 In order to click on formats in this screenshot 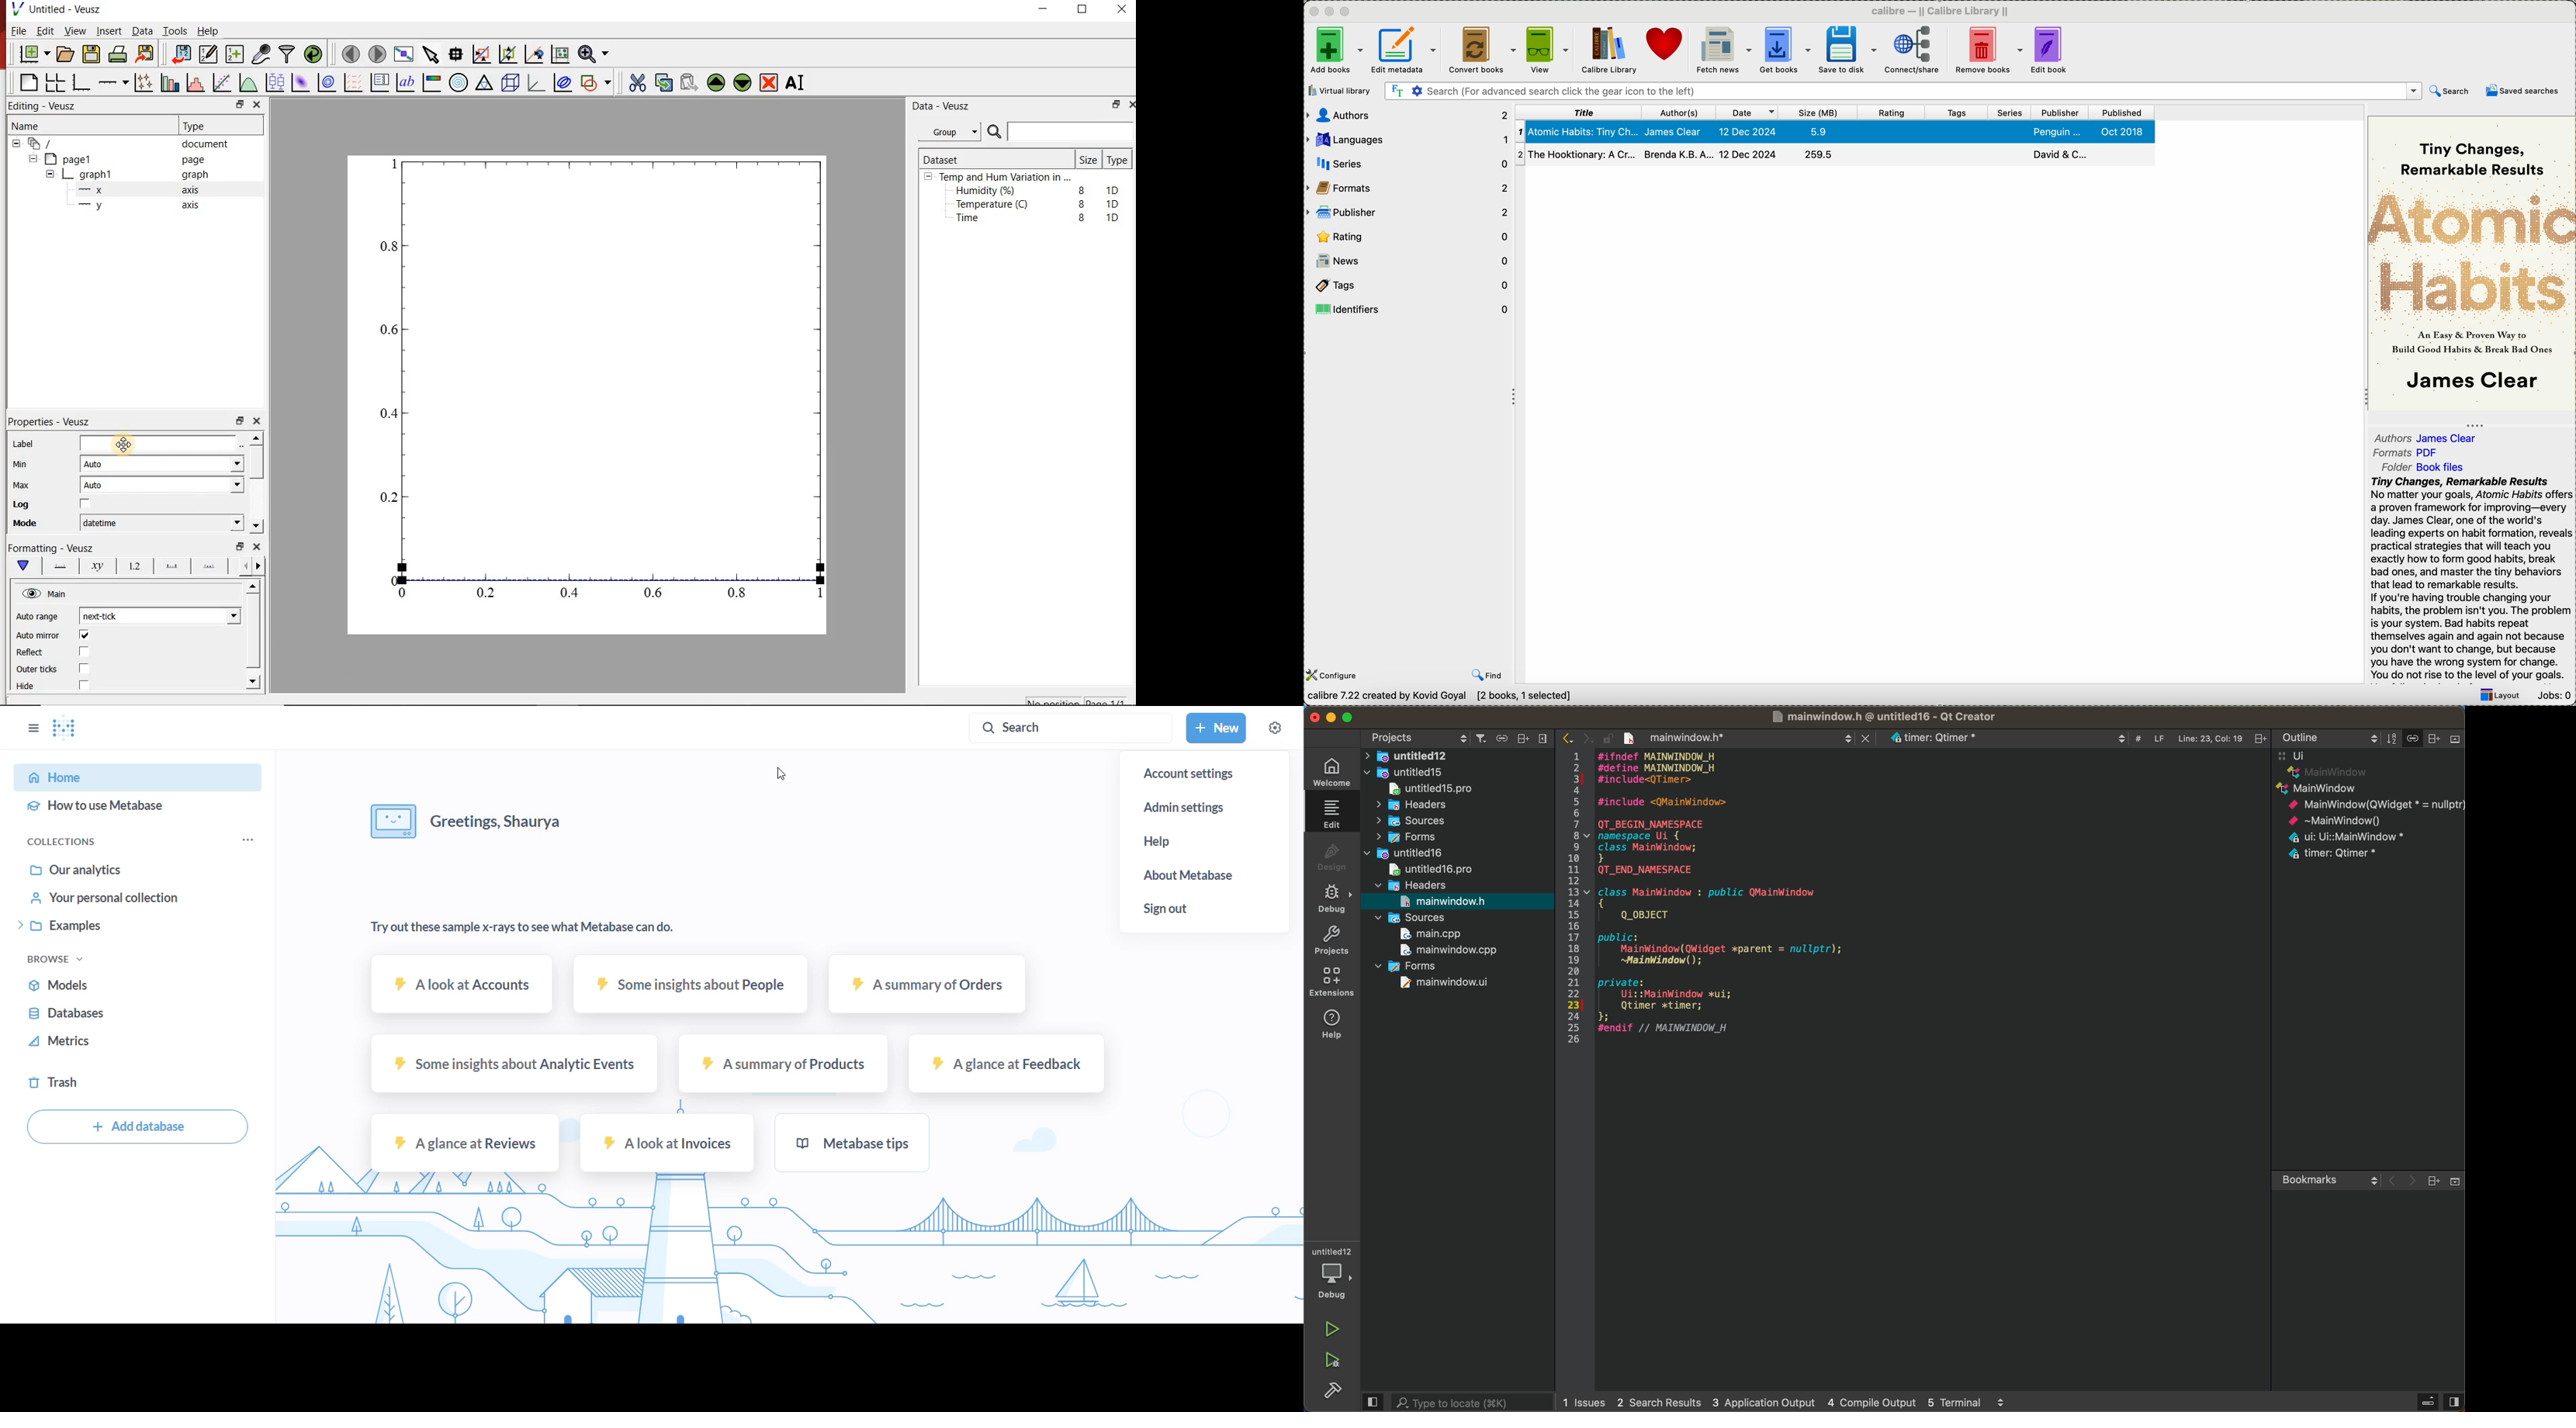, I will do `click(1409, 187)`.